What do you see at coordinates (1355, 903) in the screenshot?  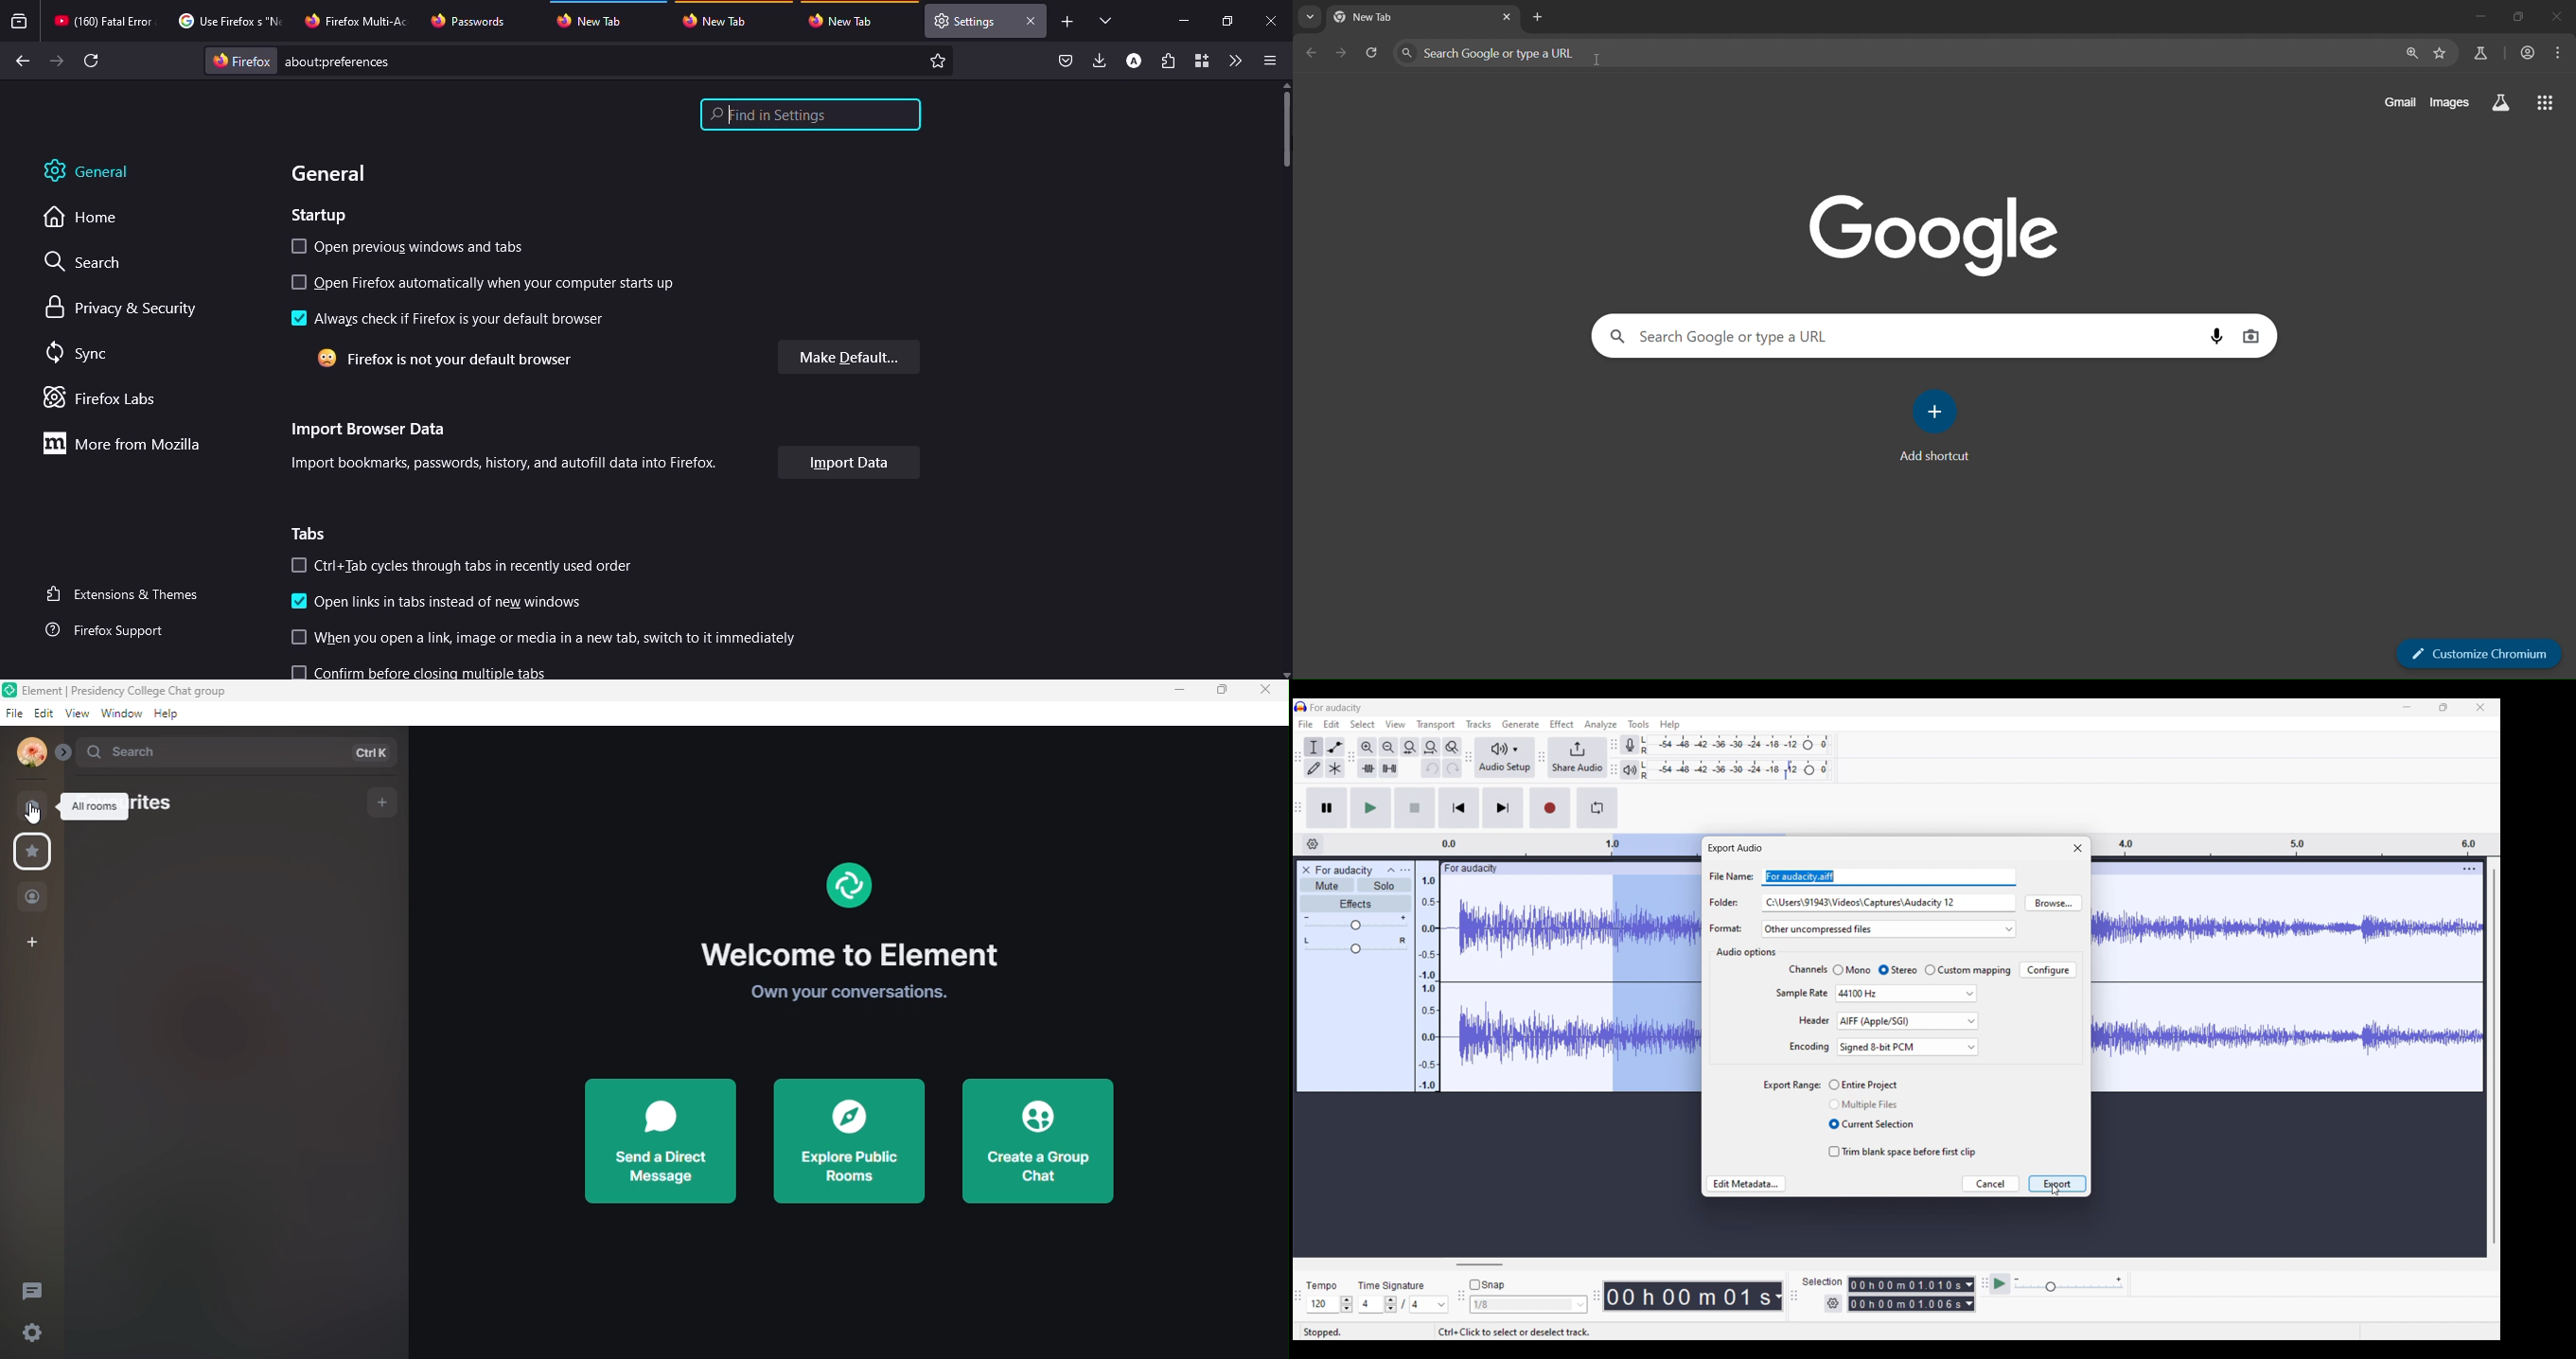 I see `Effects` at bounding box center [1355, 903].